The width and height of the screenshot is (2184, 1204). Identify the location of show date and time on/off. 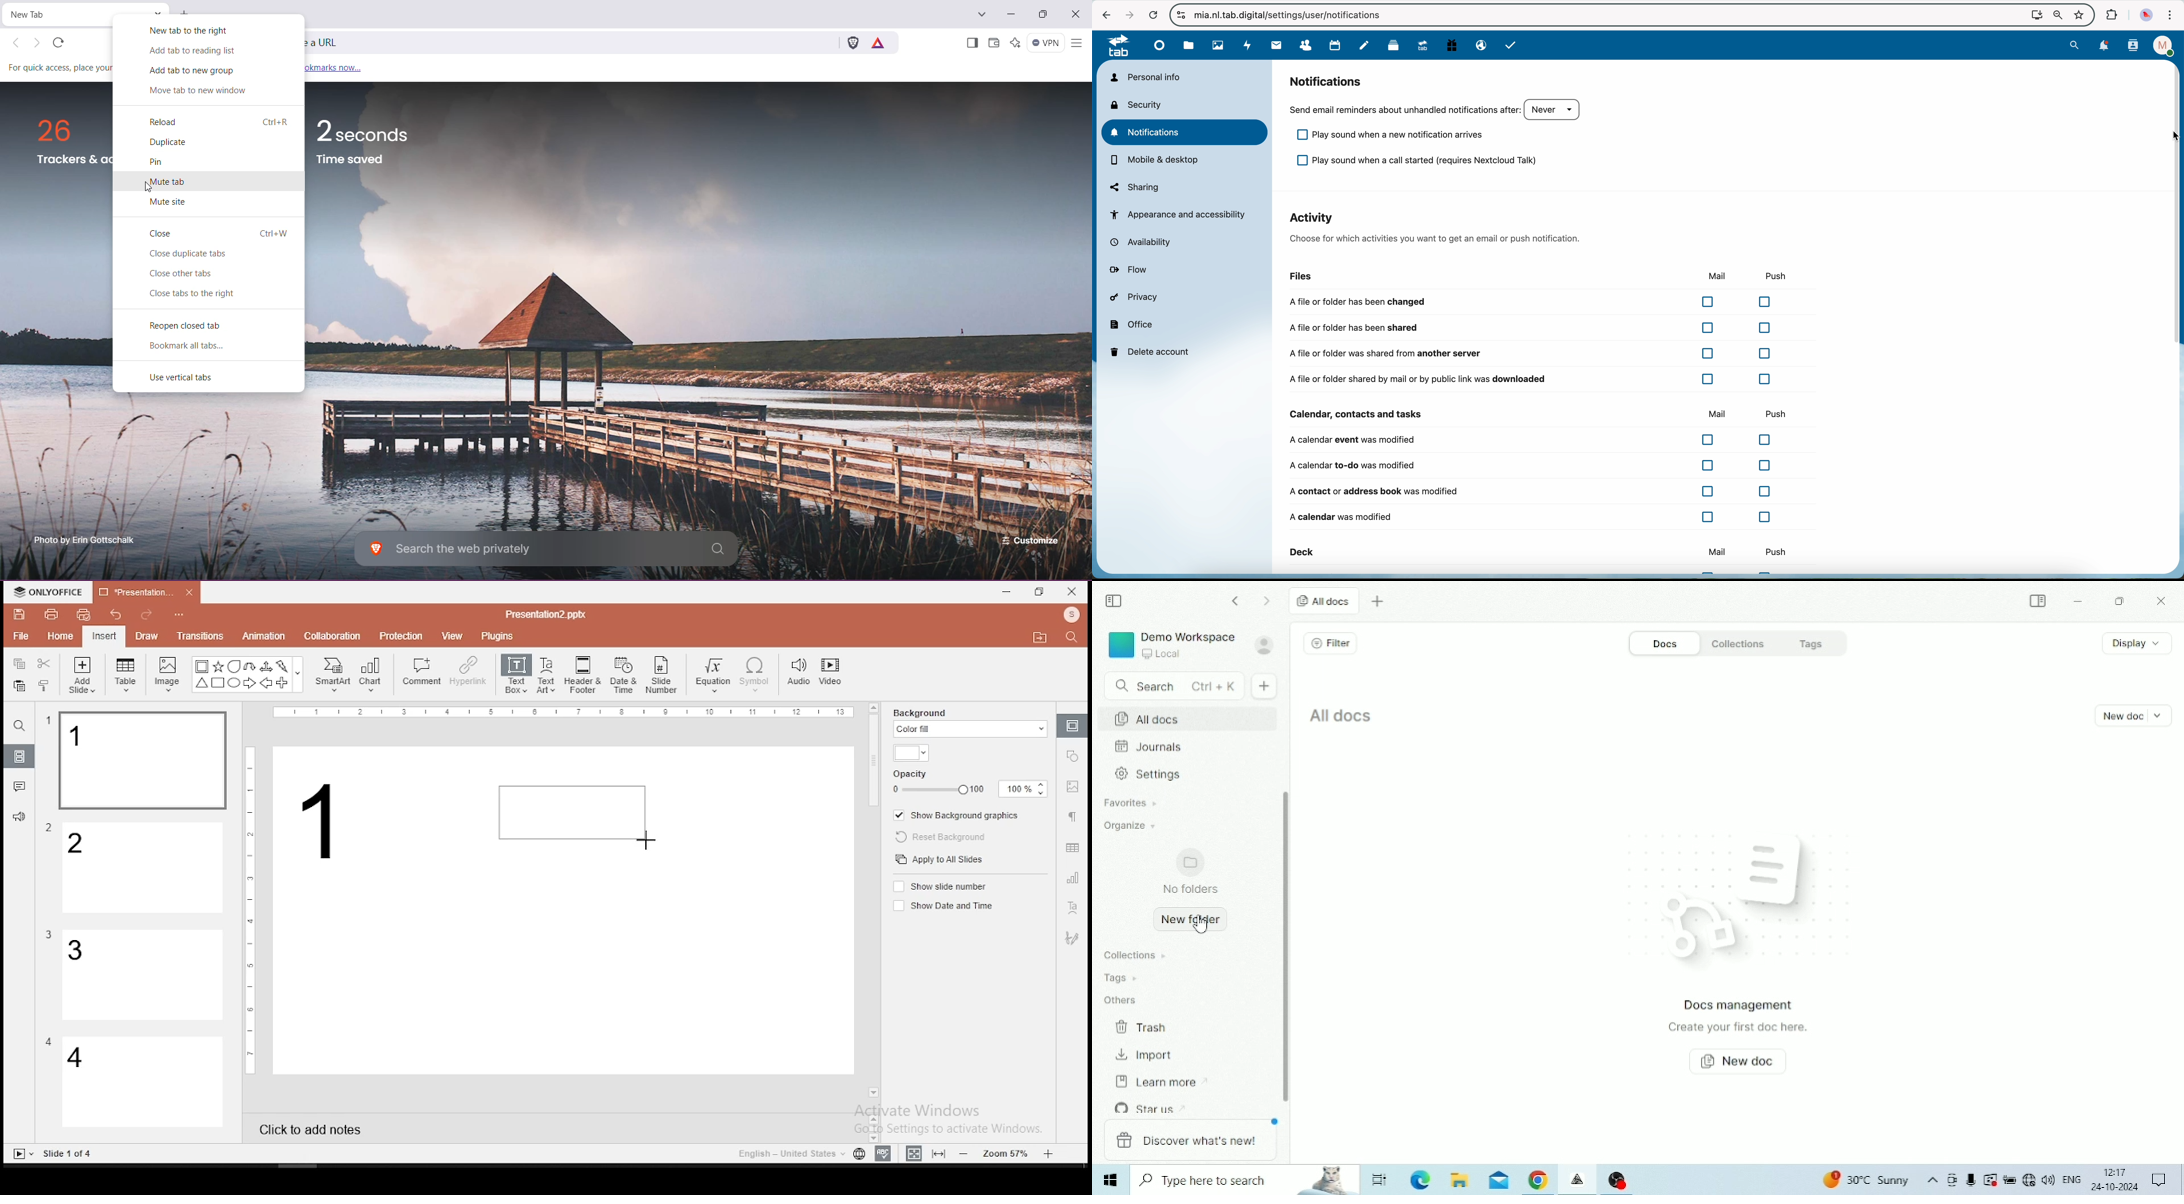
(942, 905).